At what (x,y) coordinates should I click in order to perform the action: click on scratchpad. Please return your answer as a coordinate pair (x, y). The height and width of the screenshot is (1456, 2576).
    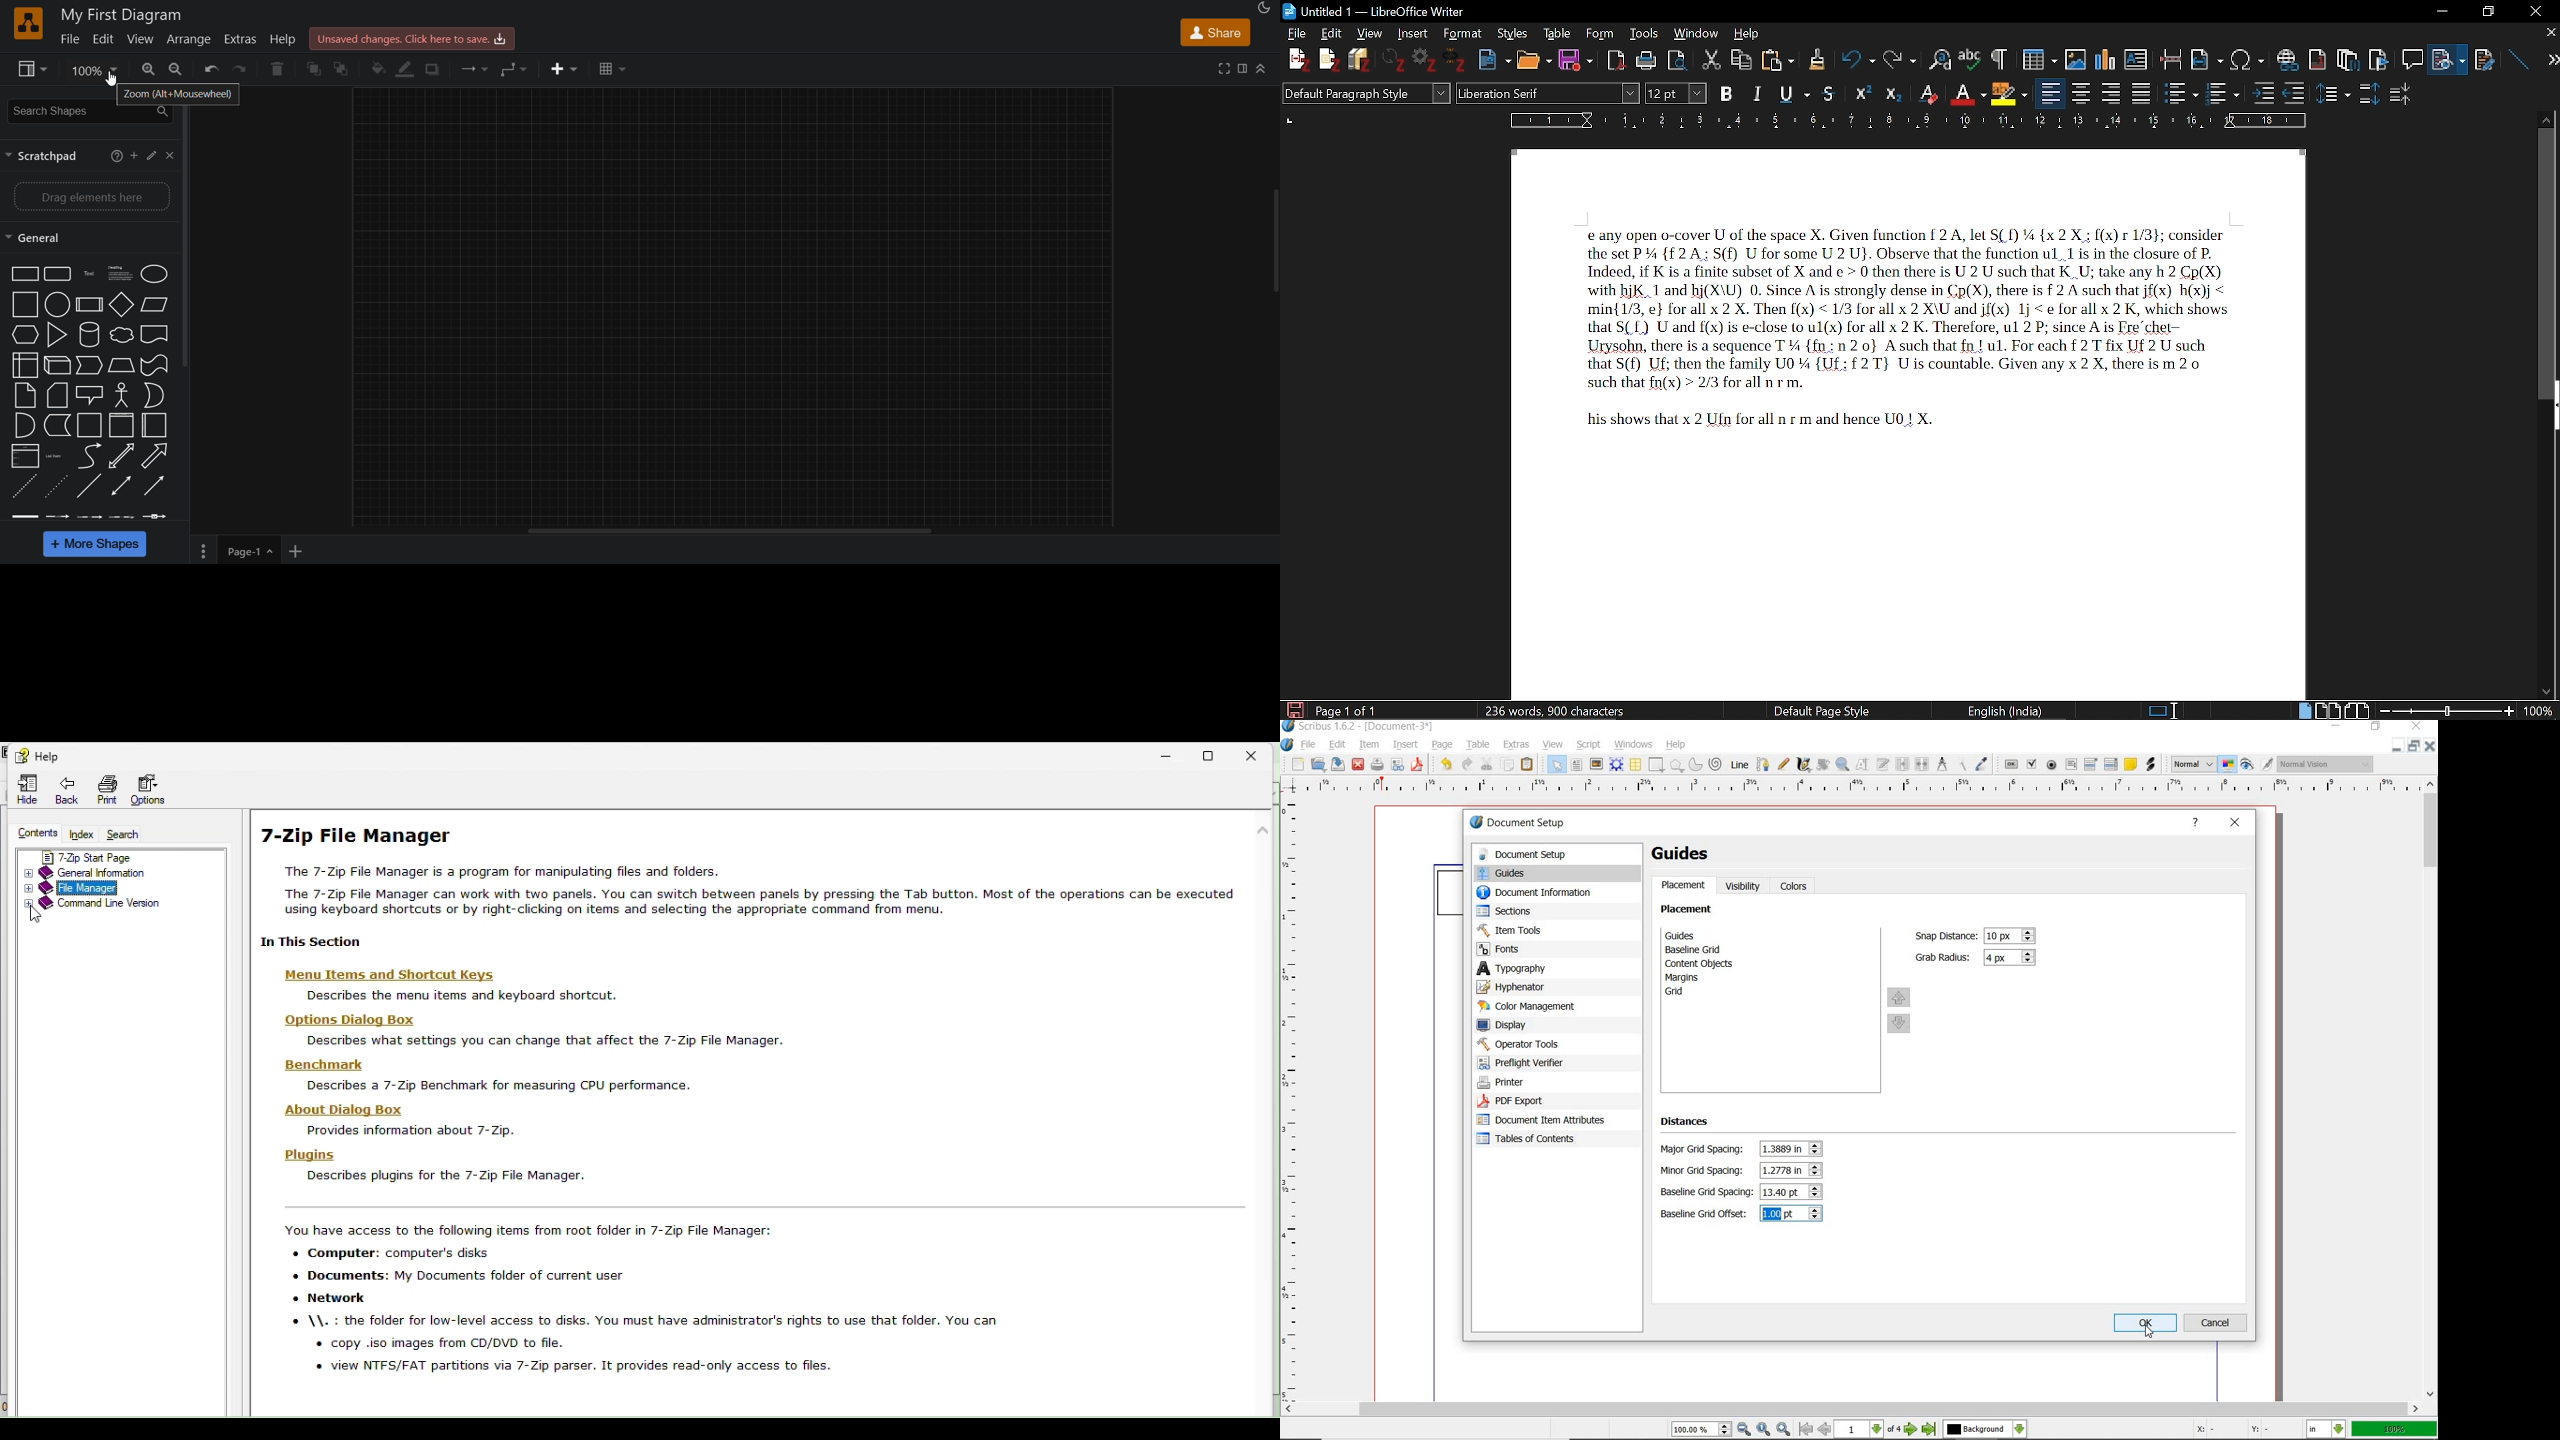
    Looking at the image, I should click on (42, 157).